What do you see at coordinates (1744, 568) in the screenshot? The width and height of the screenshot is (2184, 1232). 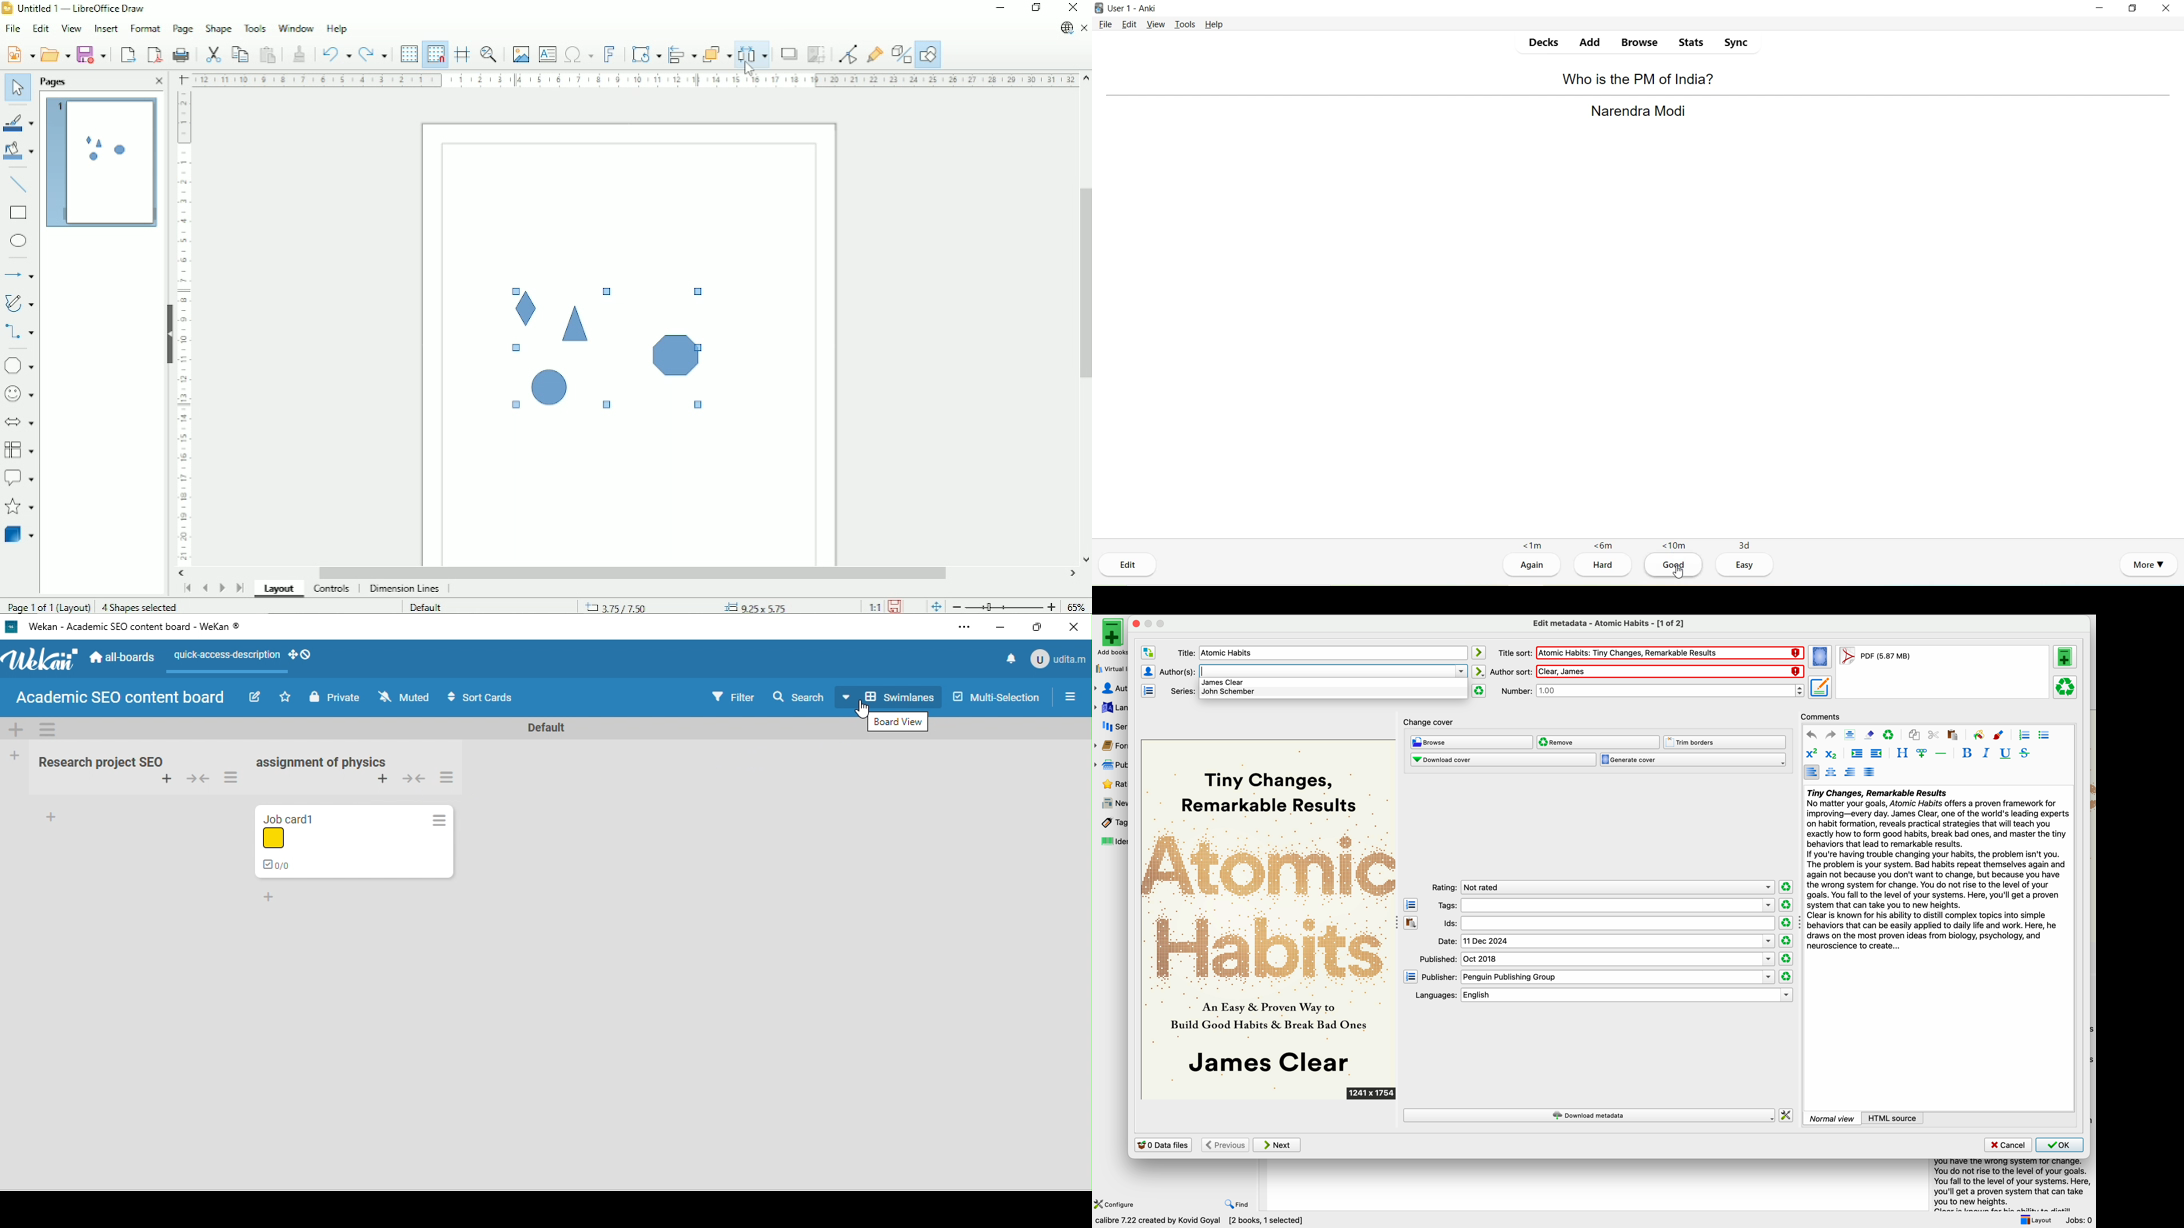 I see `Easy` at bounding box center [1744, 568].